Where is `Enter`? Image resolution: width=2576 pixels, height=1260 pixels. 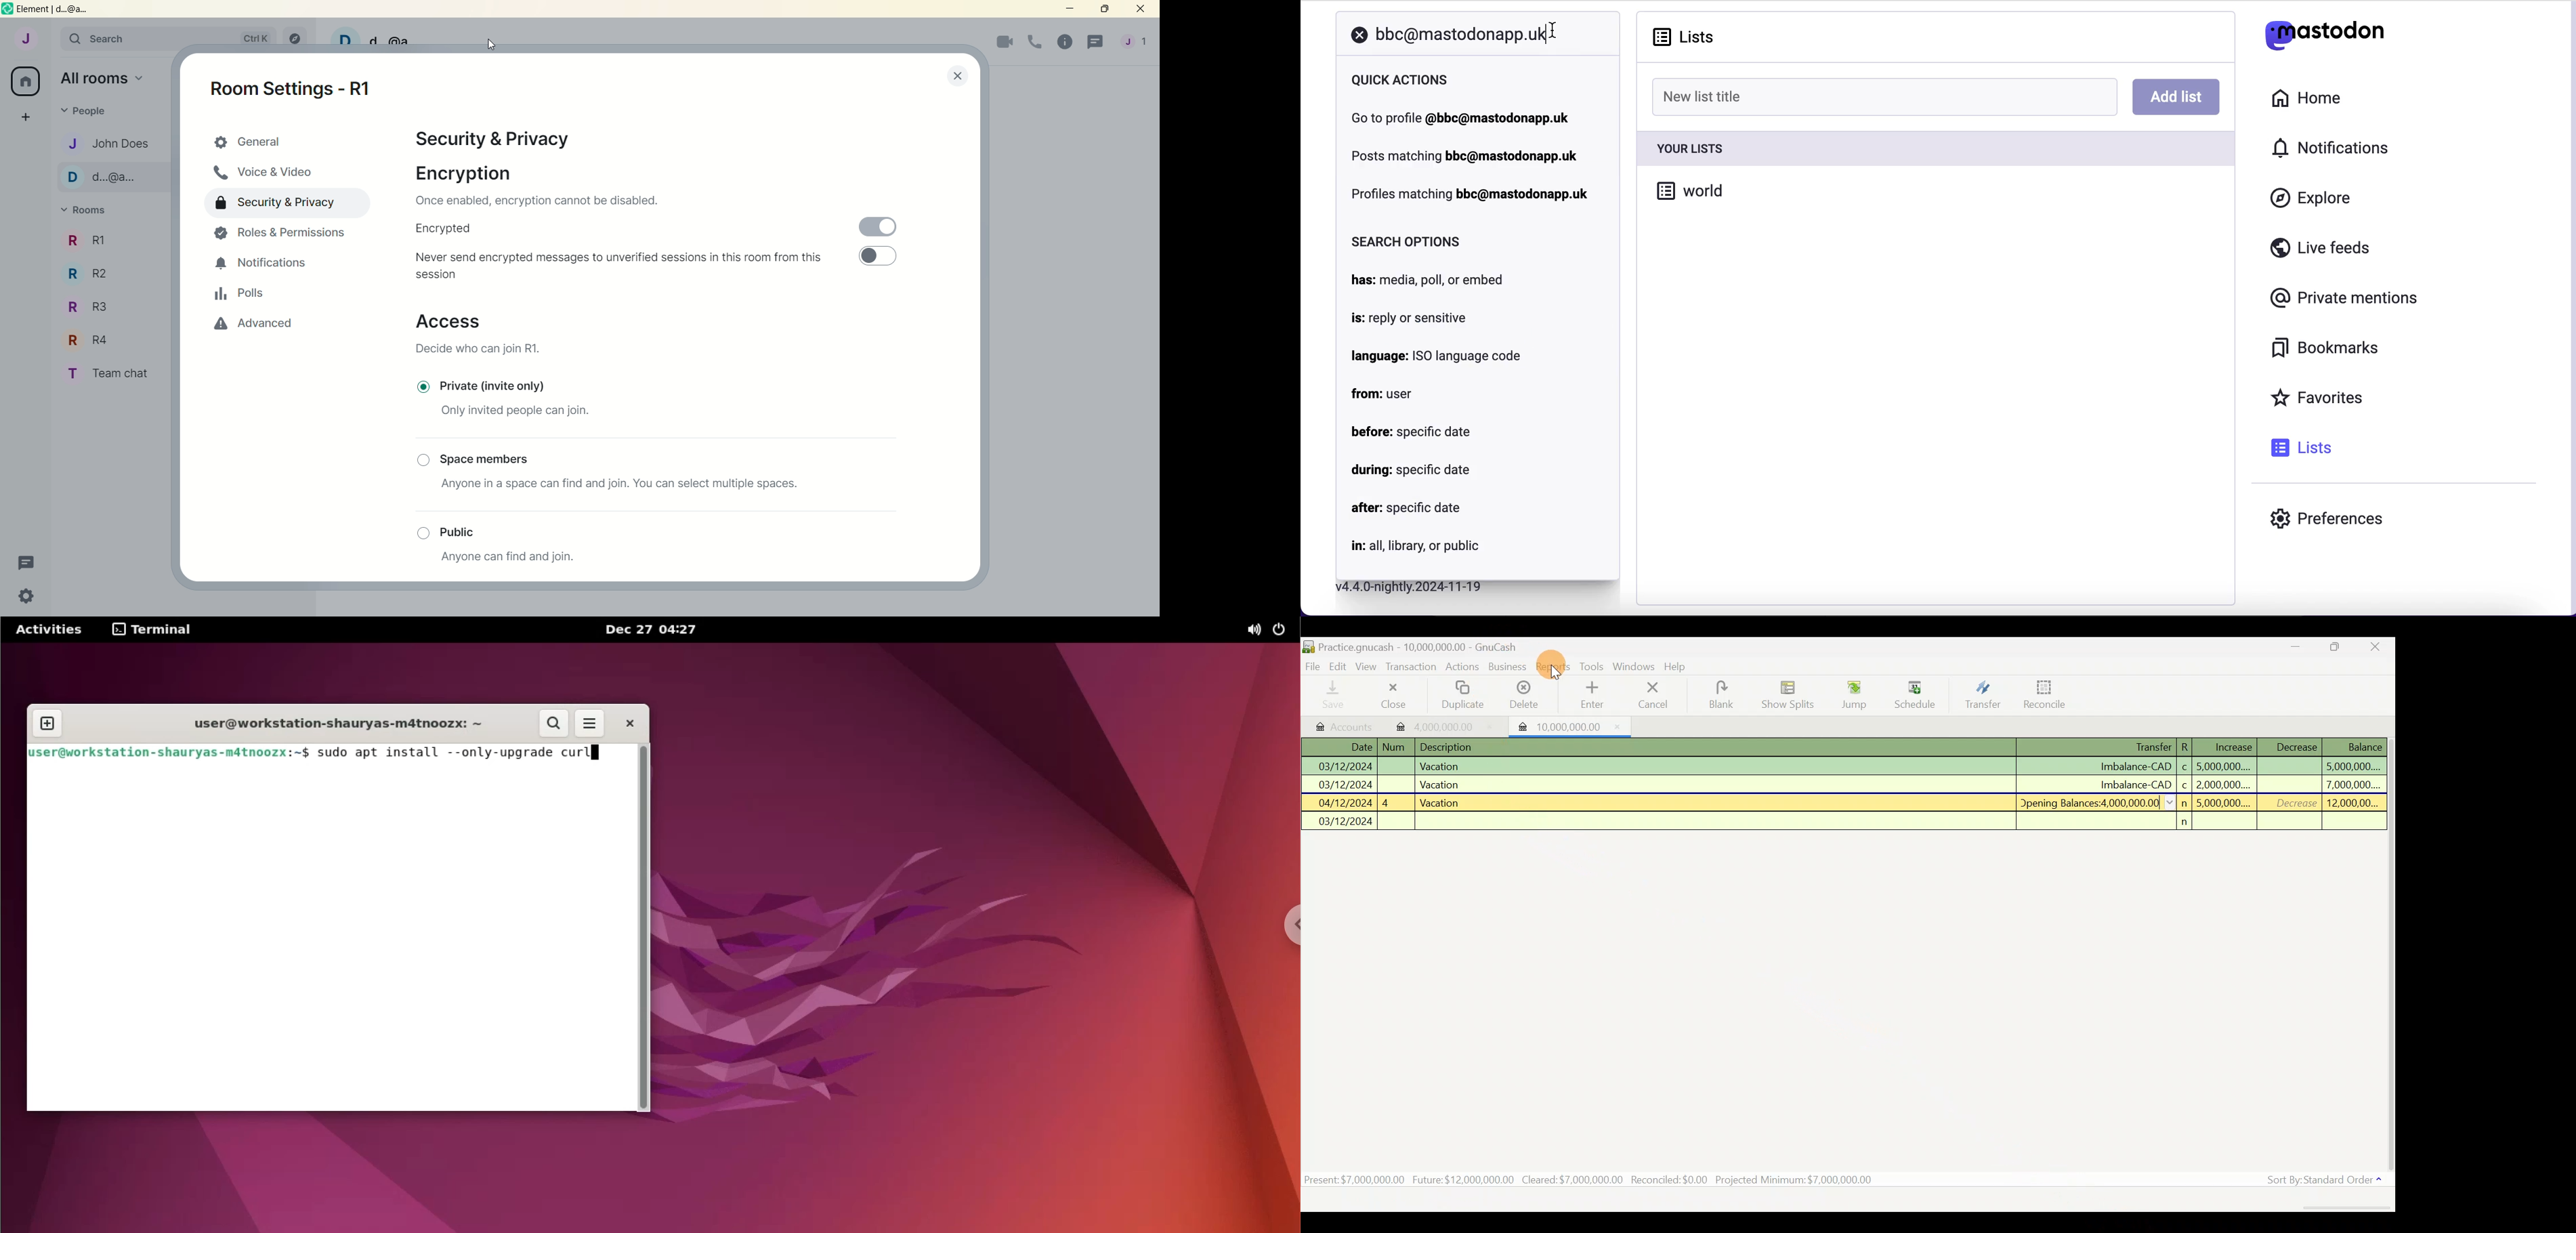 Enter is located at coordinates (1590, 695).